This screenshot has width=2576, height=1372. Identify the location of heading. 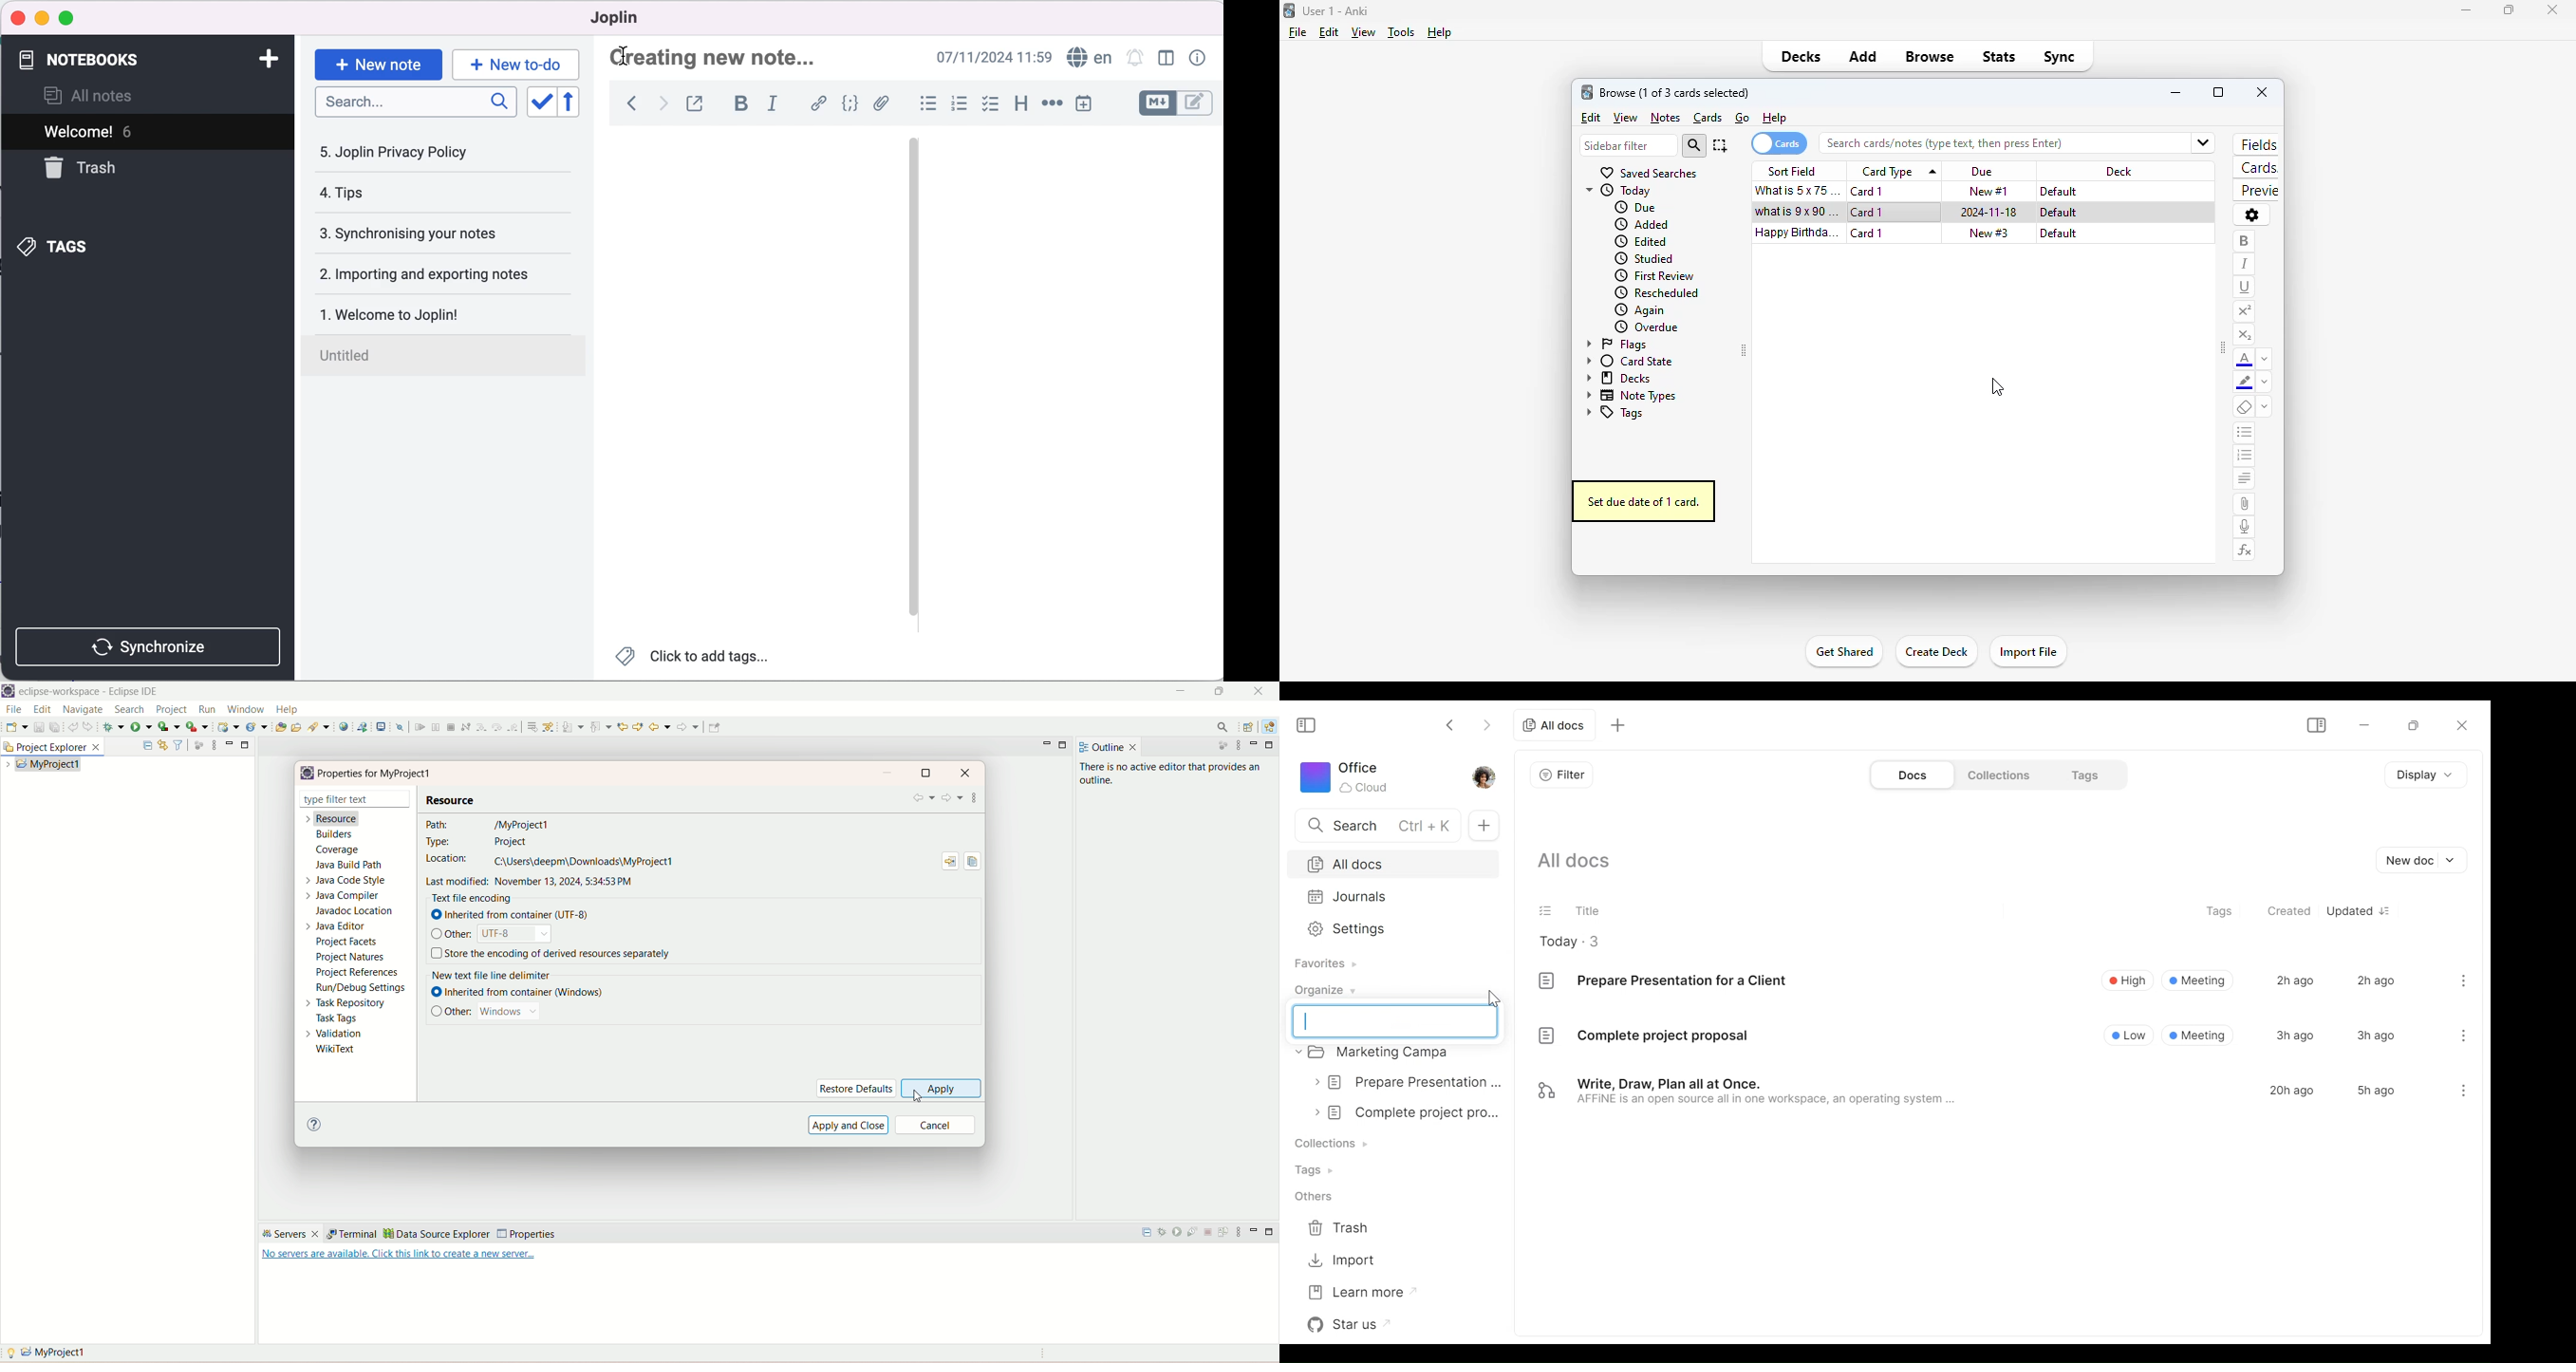
(1020, 104).